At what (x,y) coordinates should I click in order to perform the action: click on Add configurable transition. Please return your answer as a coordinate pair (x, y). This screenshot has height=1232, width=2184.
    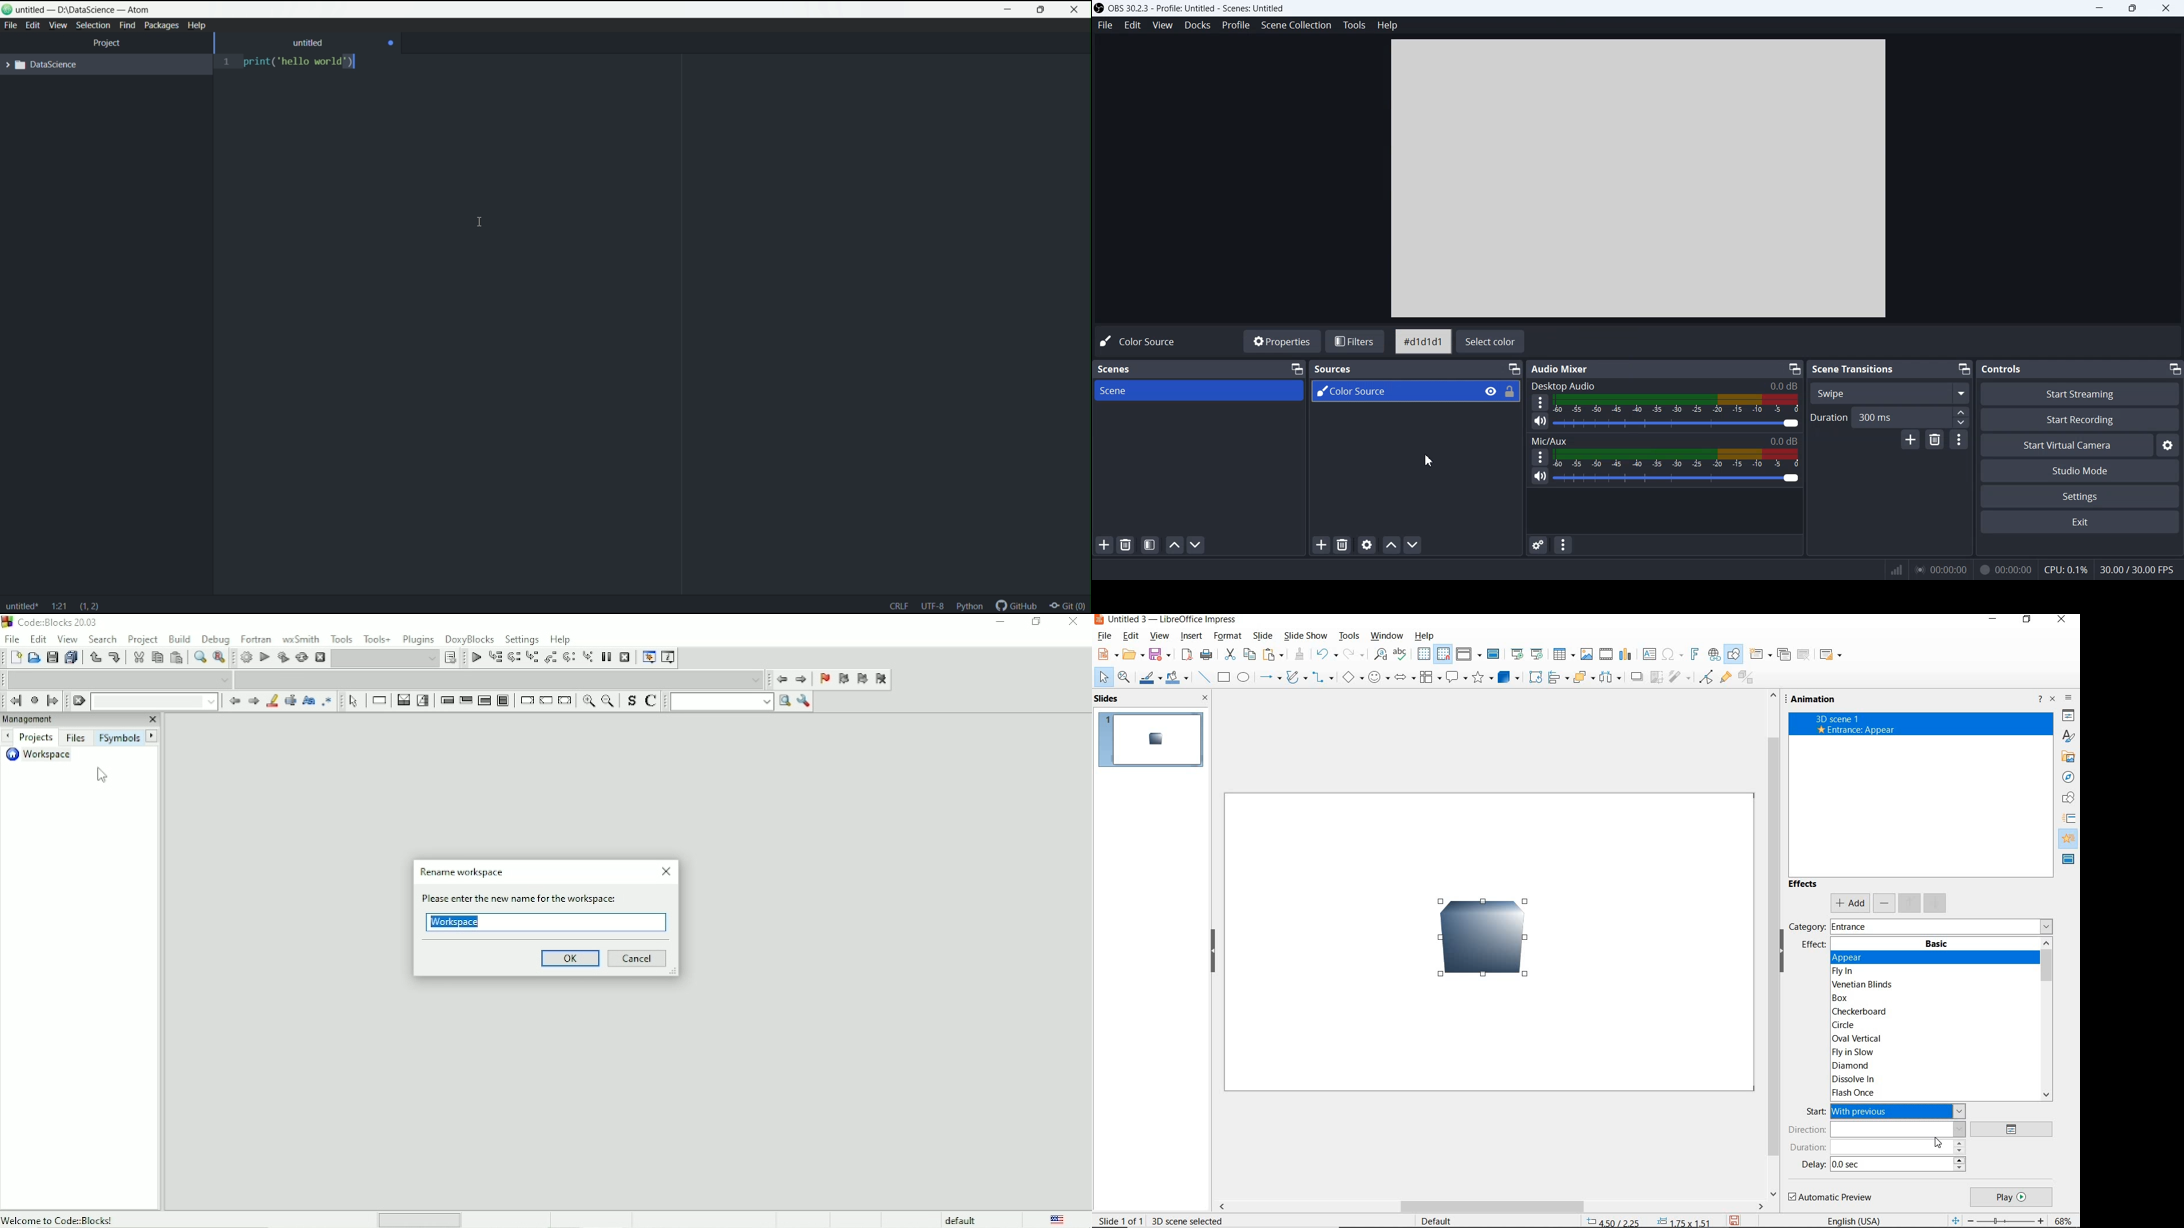
    Looking at the image, I should click on (1910, 440).